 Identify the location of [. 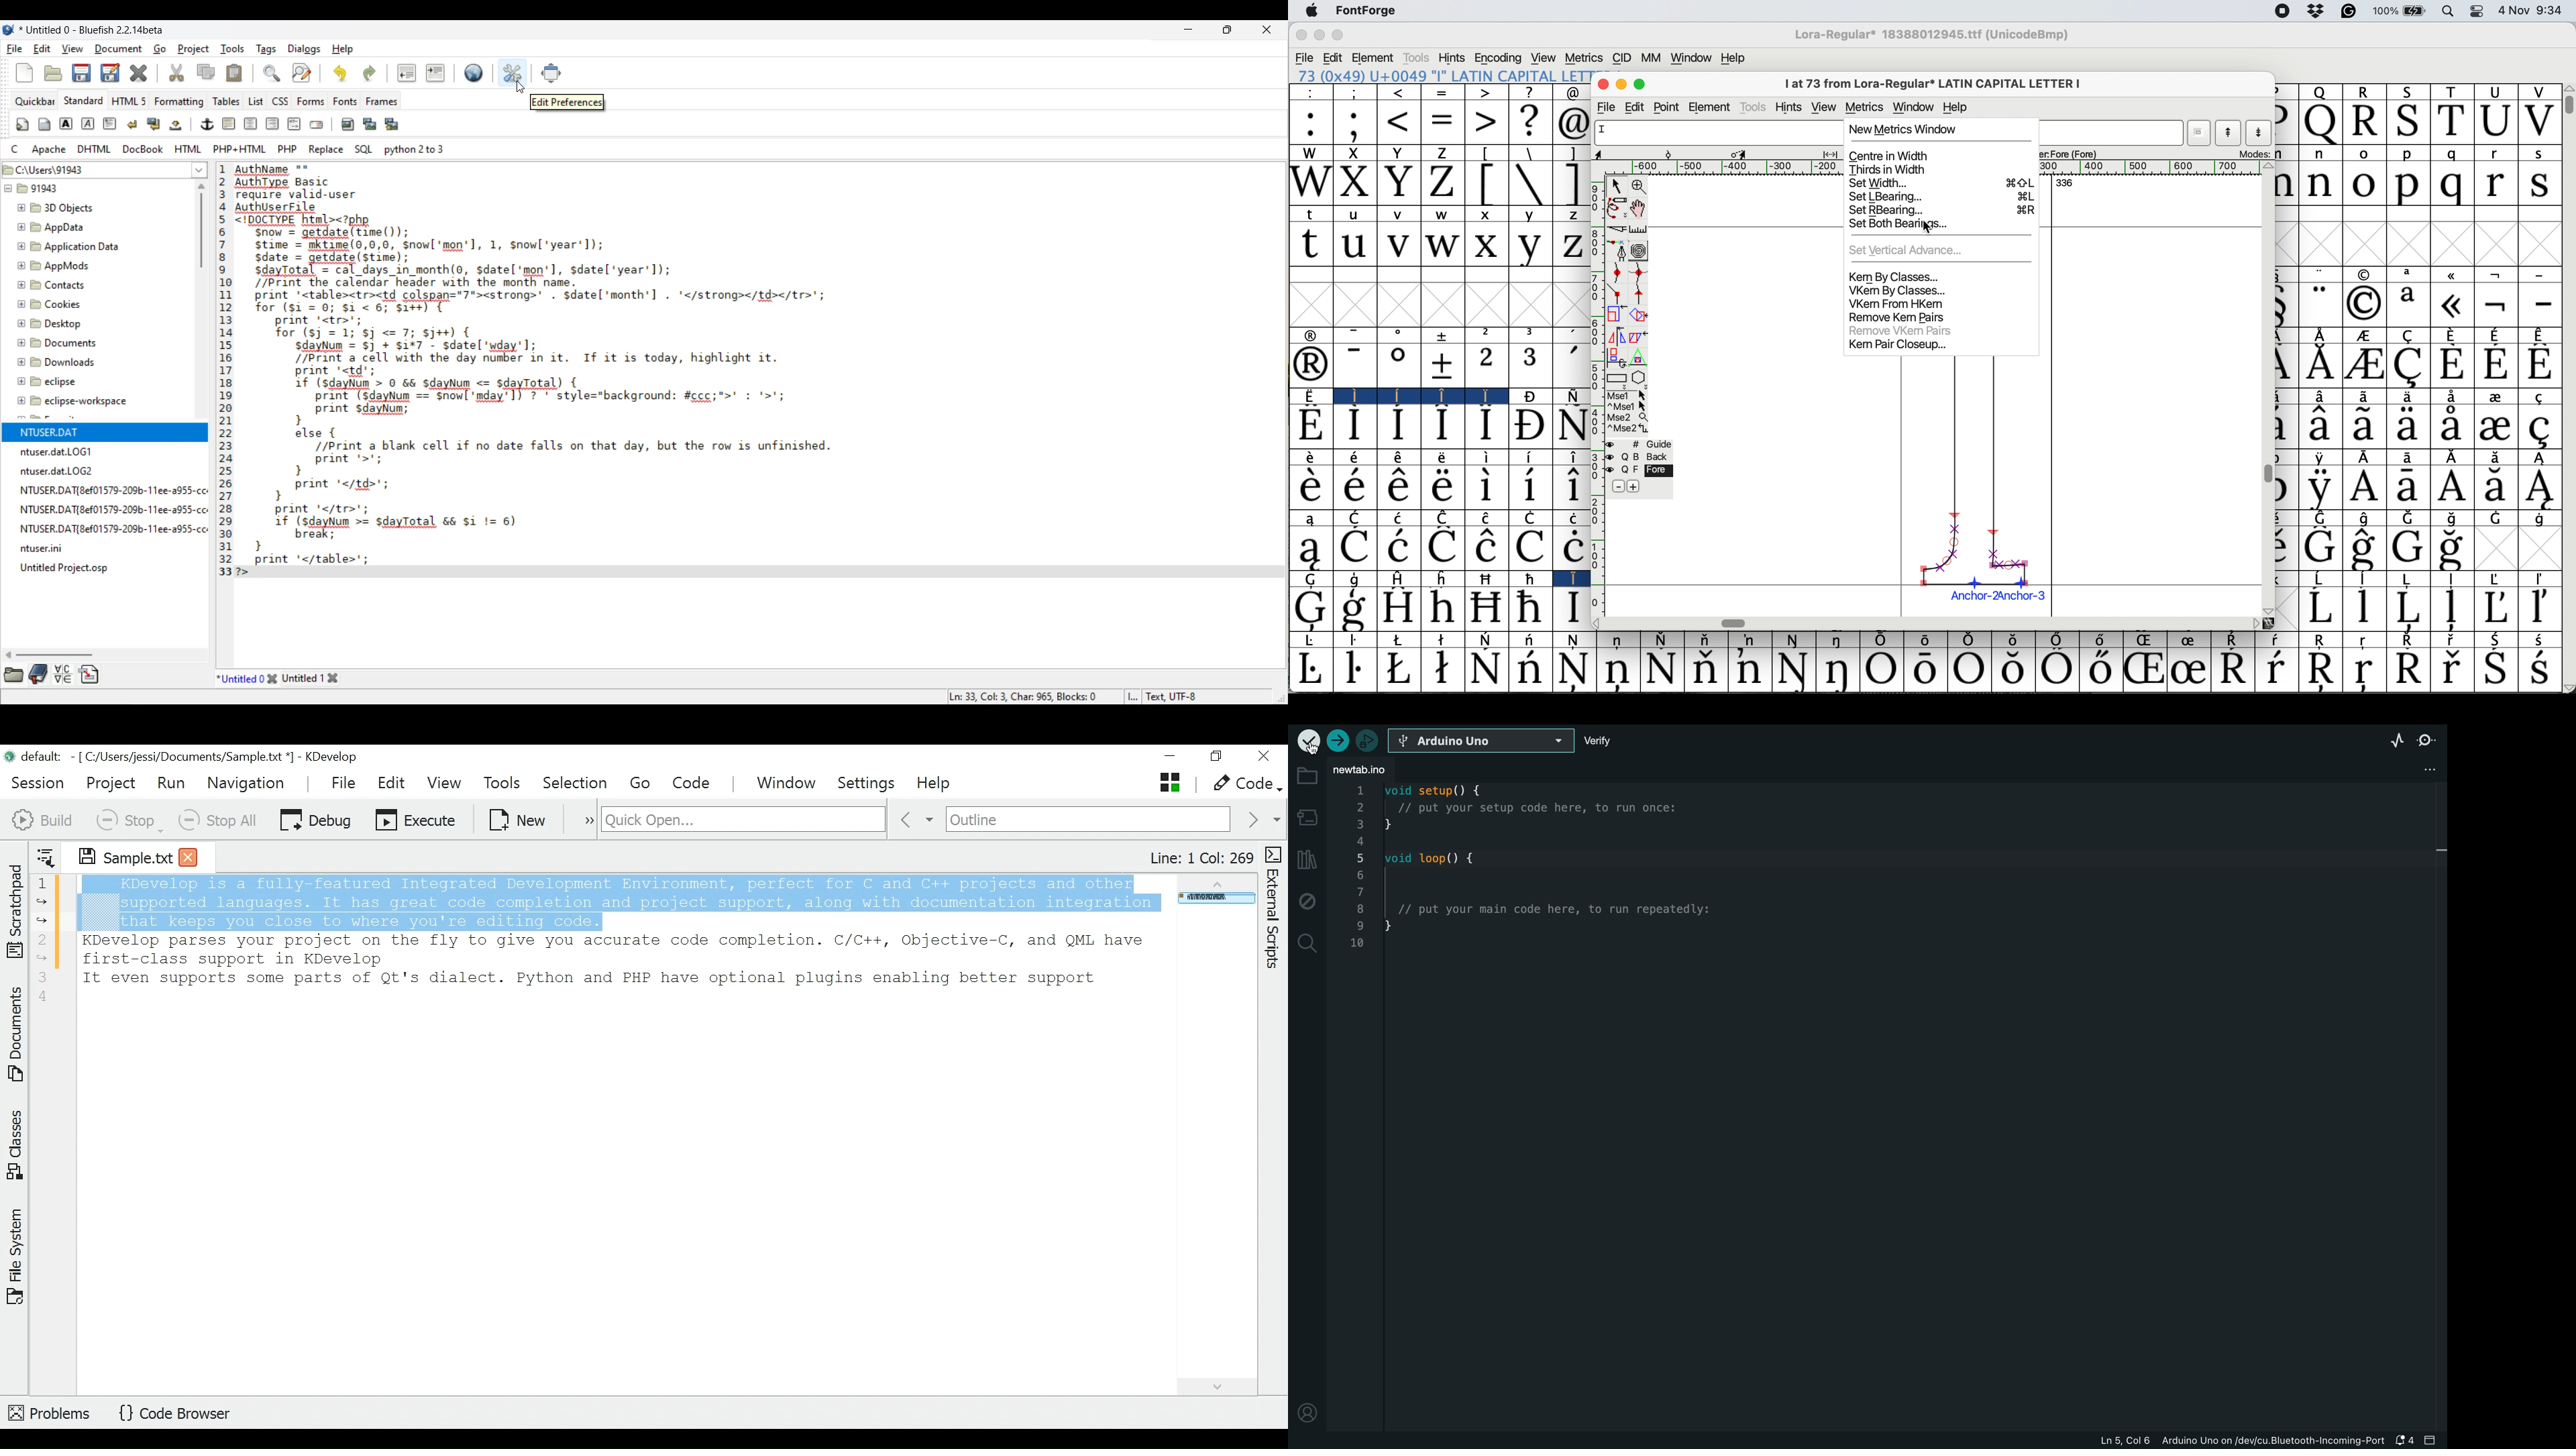
(1486, 154).